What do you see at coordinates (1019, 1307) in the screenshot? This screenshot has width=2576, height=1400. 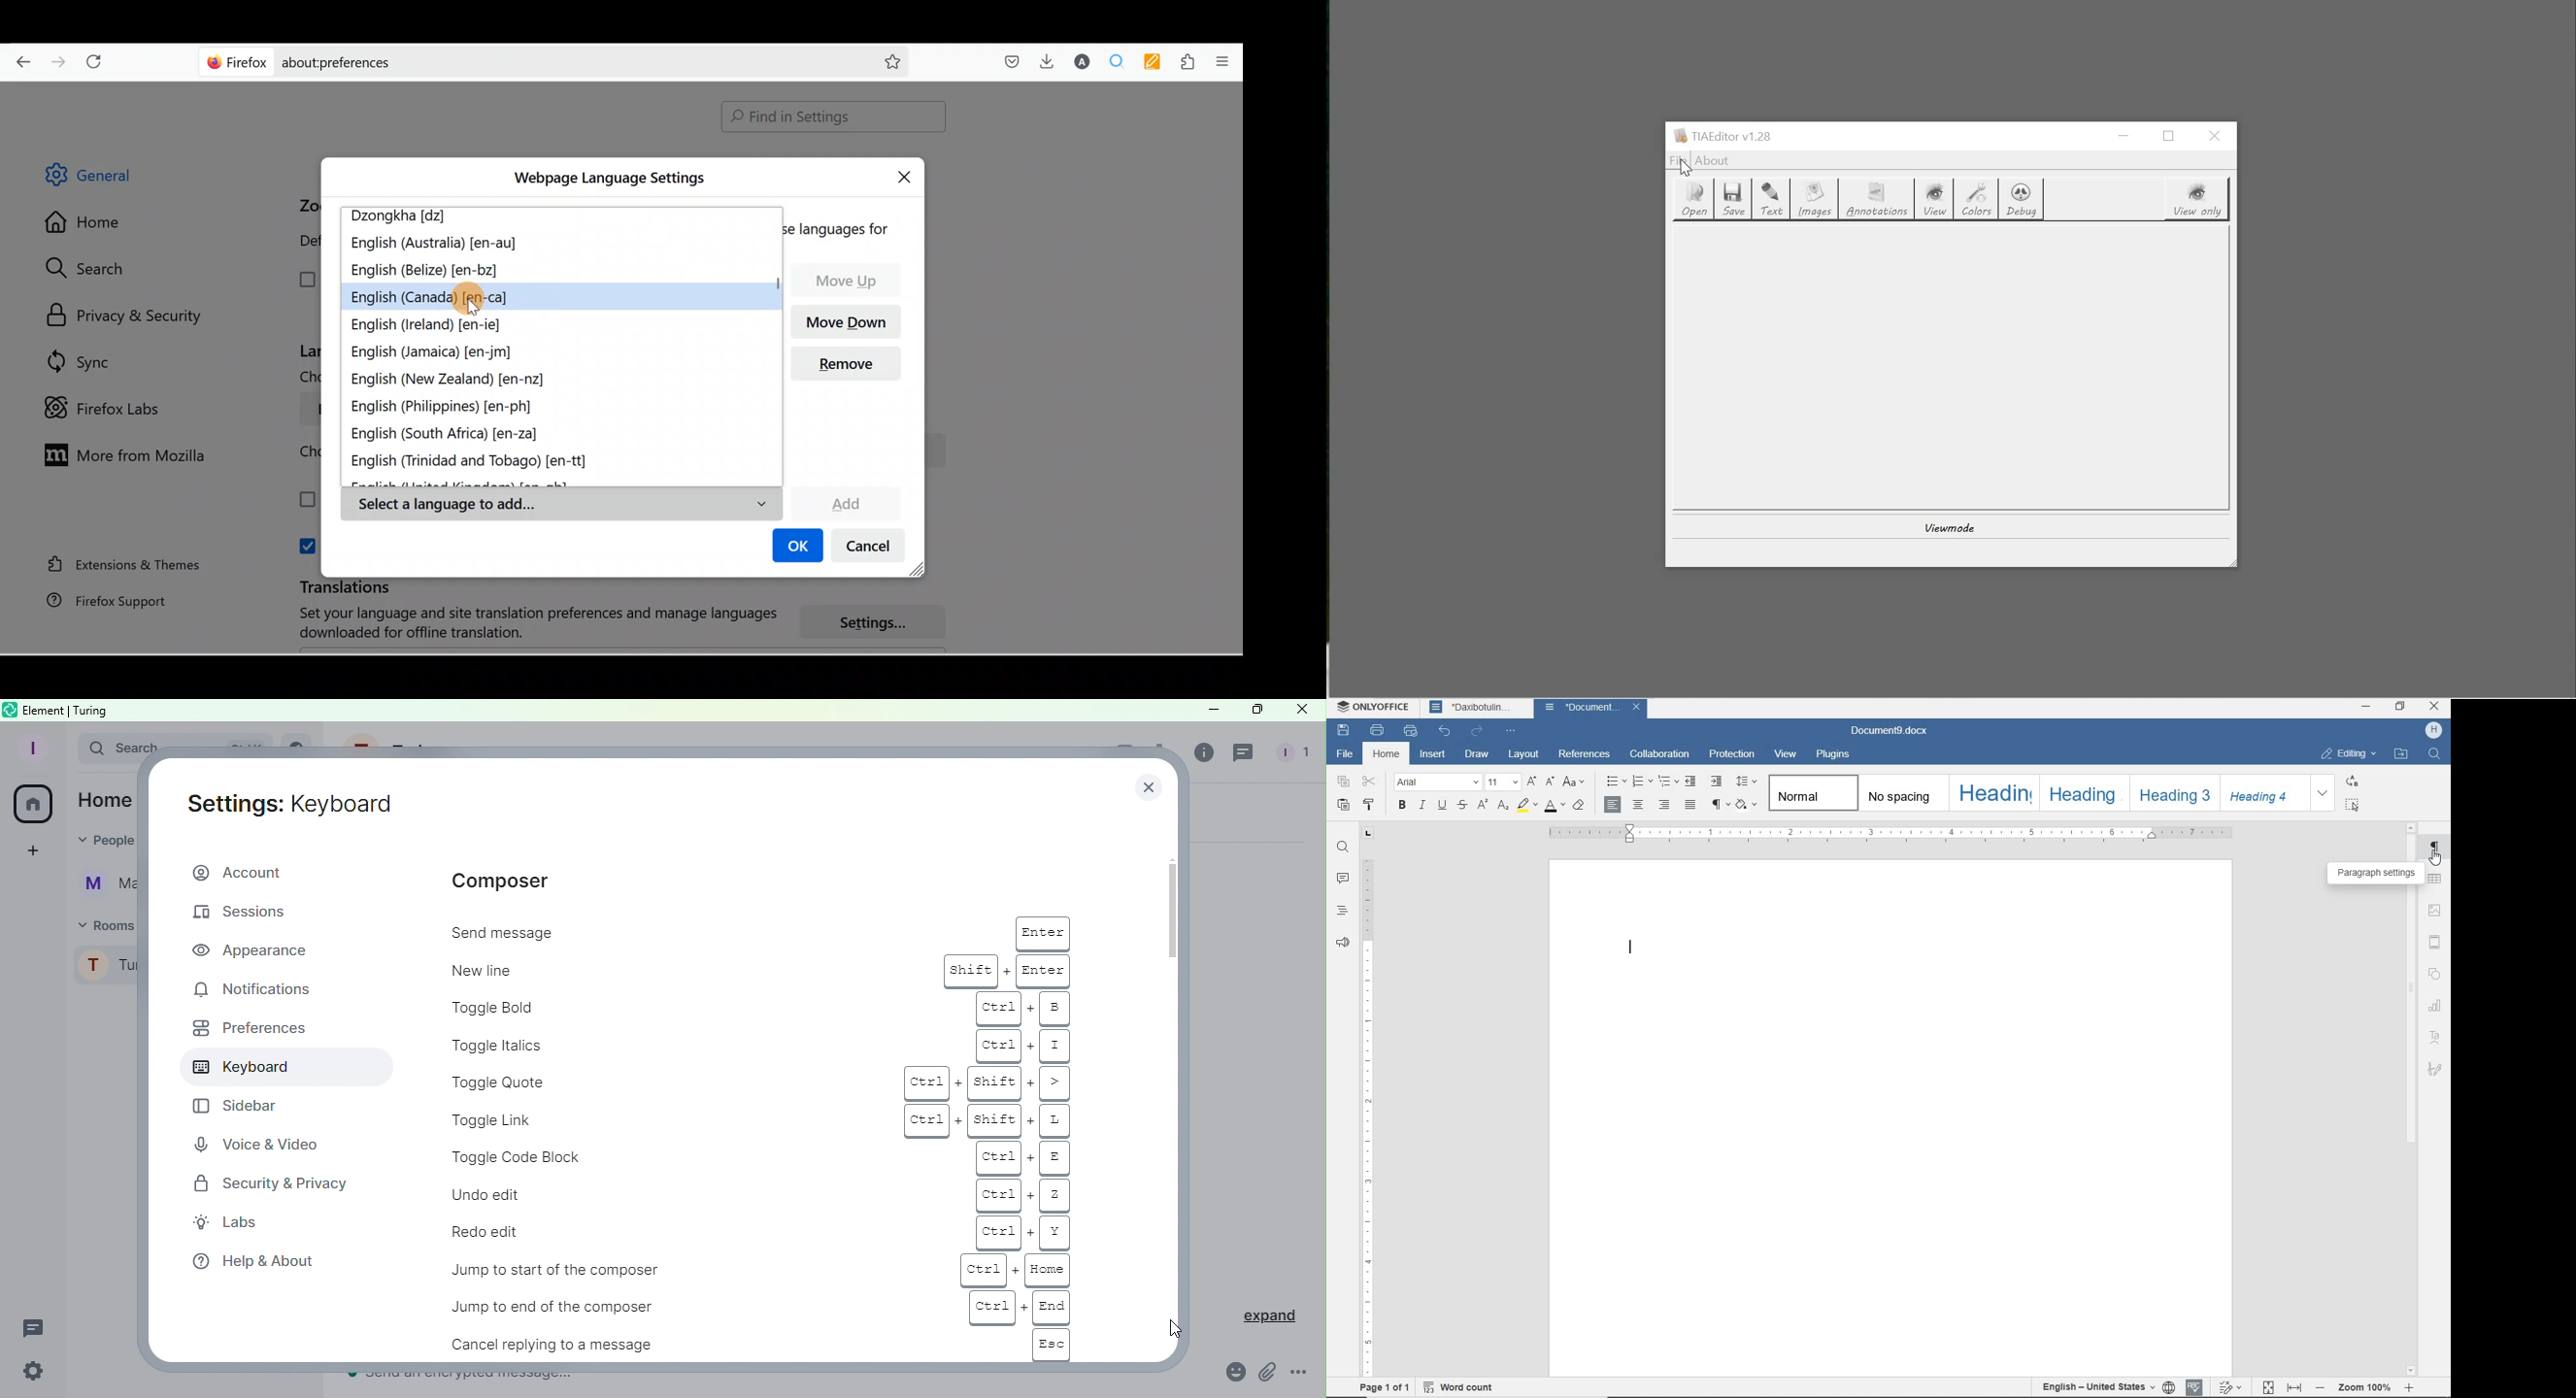 I see `ctrl + end` at bounding box center [1019, 1307].